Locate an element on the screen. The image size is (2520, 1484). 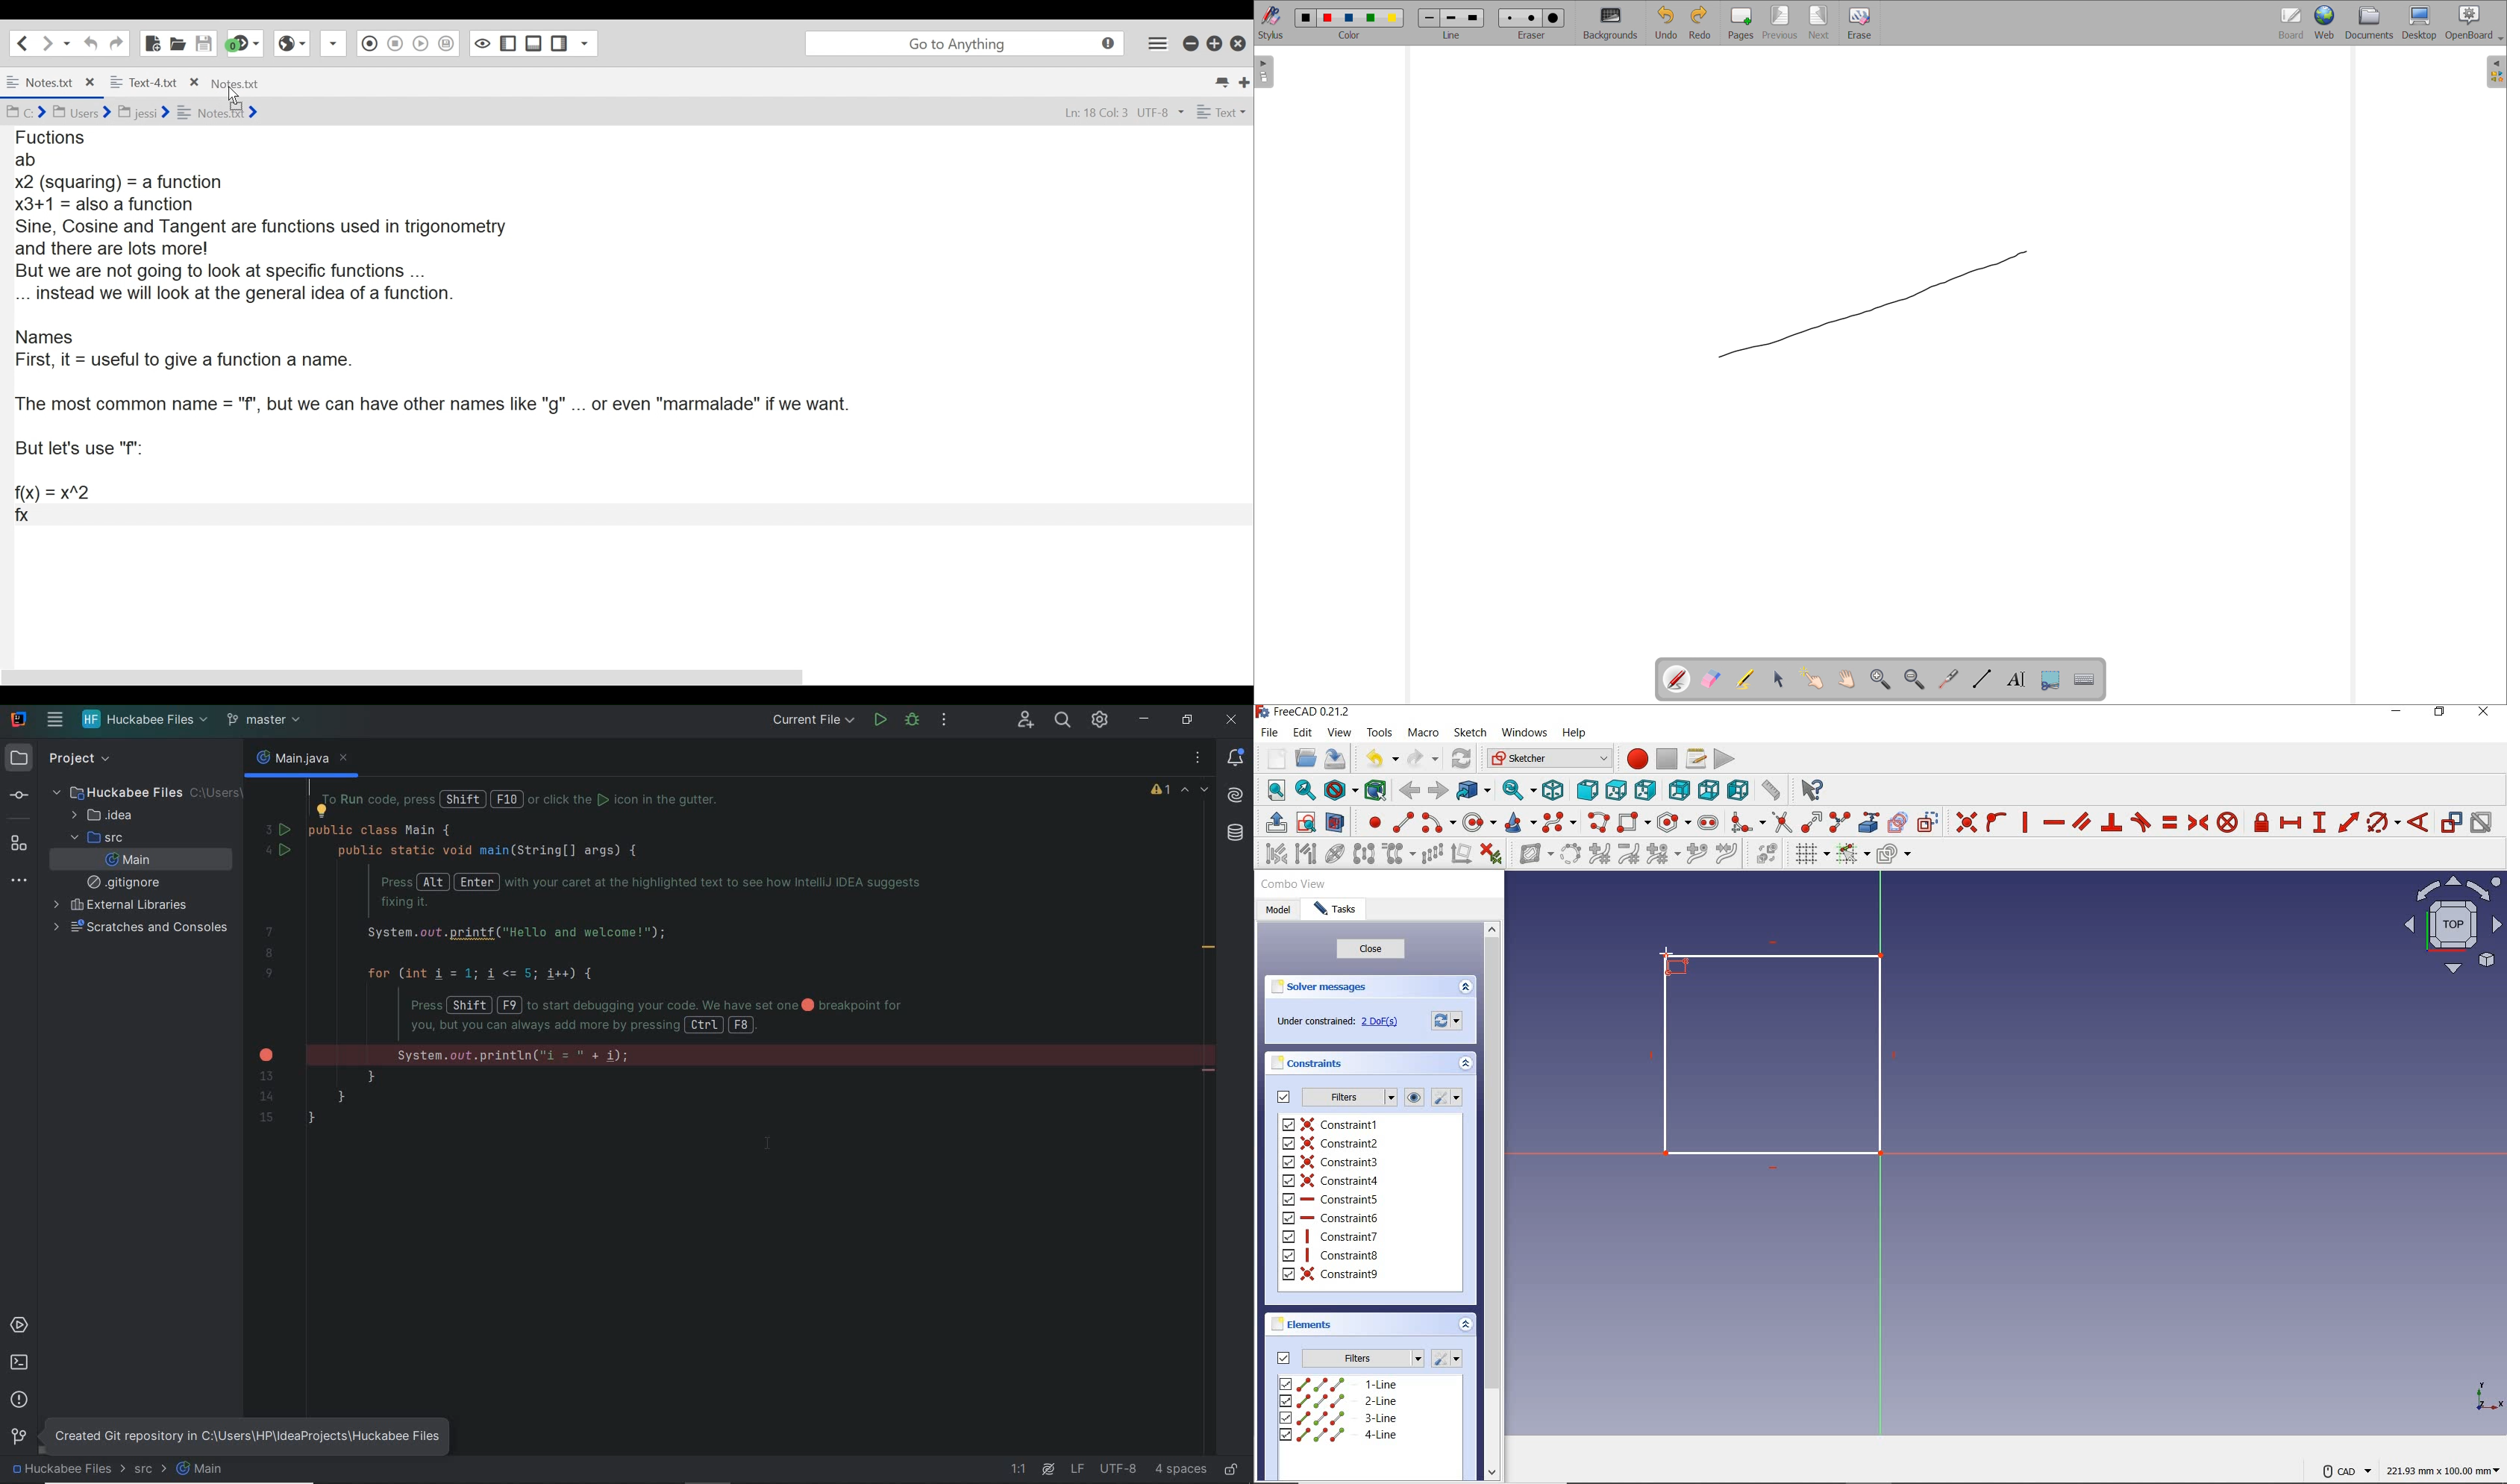
constraint3 is located at coordinates (1333, 1162).